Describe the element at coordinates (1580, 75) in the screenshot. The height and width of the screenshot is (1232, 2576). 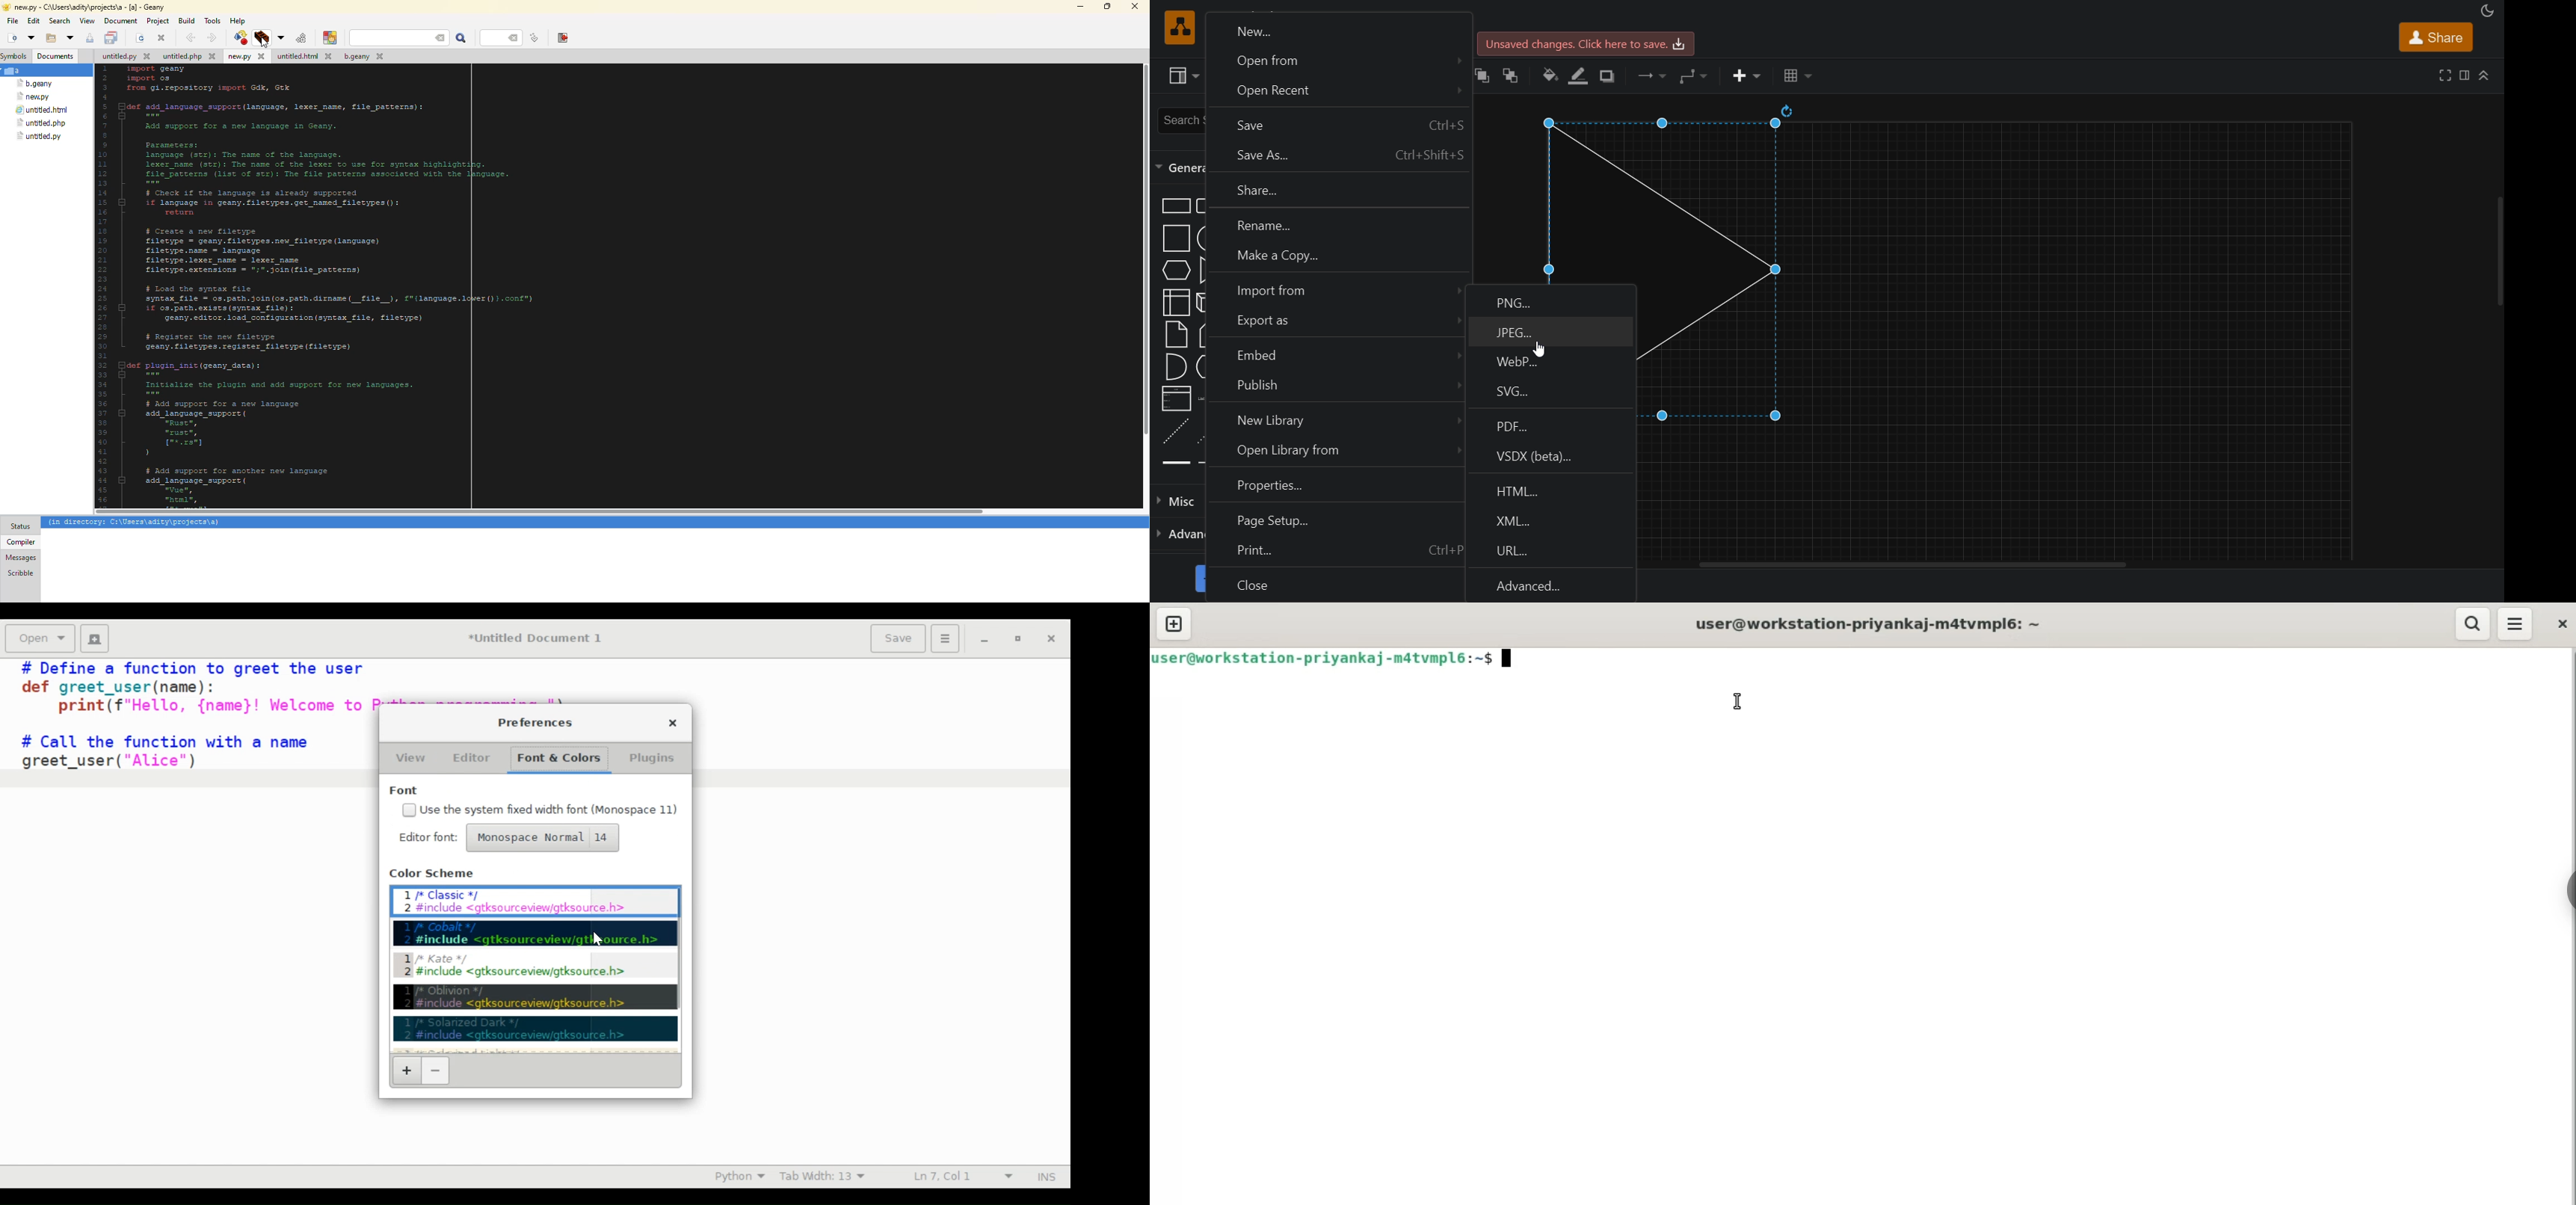
I see `line color` at that location.